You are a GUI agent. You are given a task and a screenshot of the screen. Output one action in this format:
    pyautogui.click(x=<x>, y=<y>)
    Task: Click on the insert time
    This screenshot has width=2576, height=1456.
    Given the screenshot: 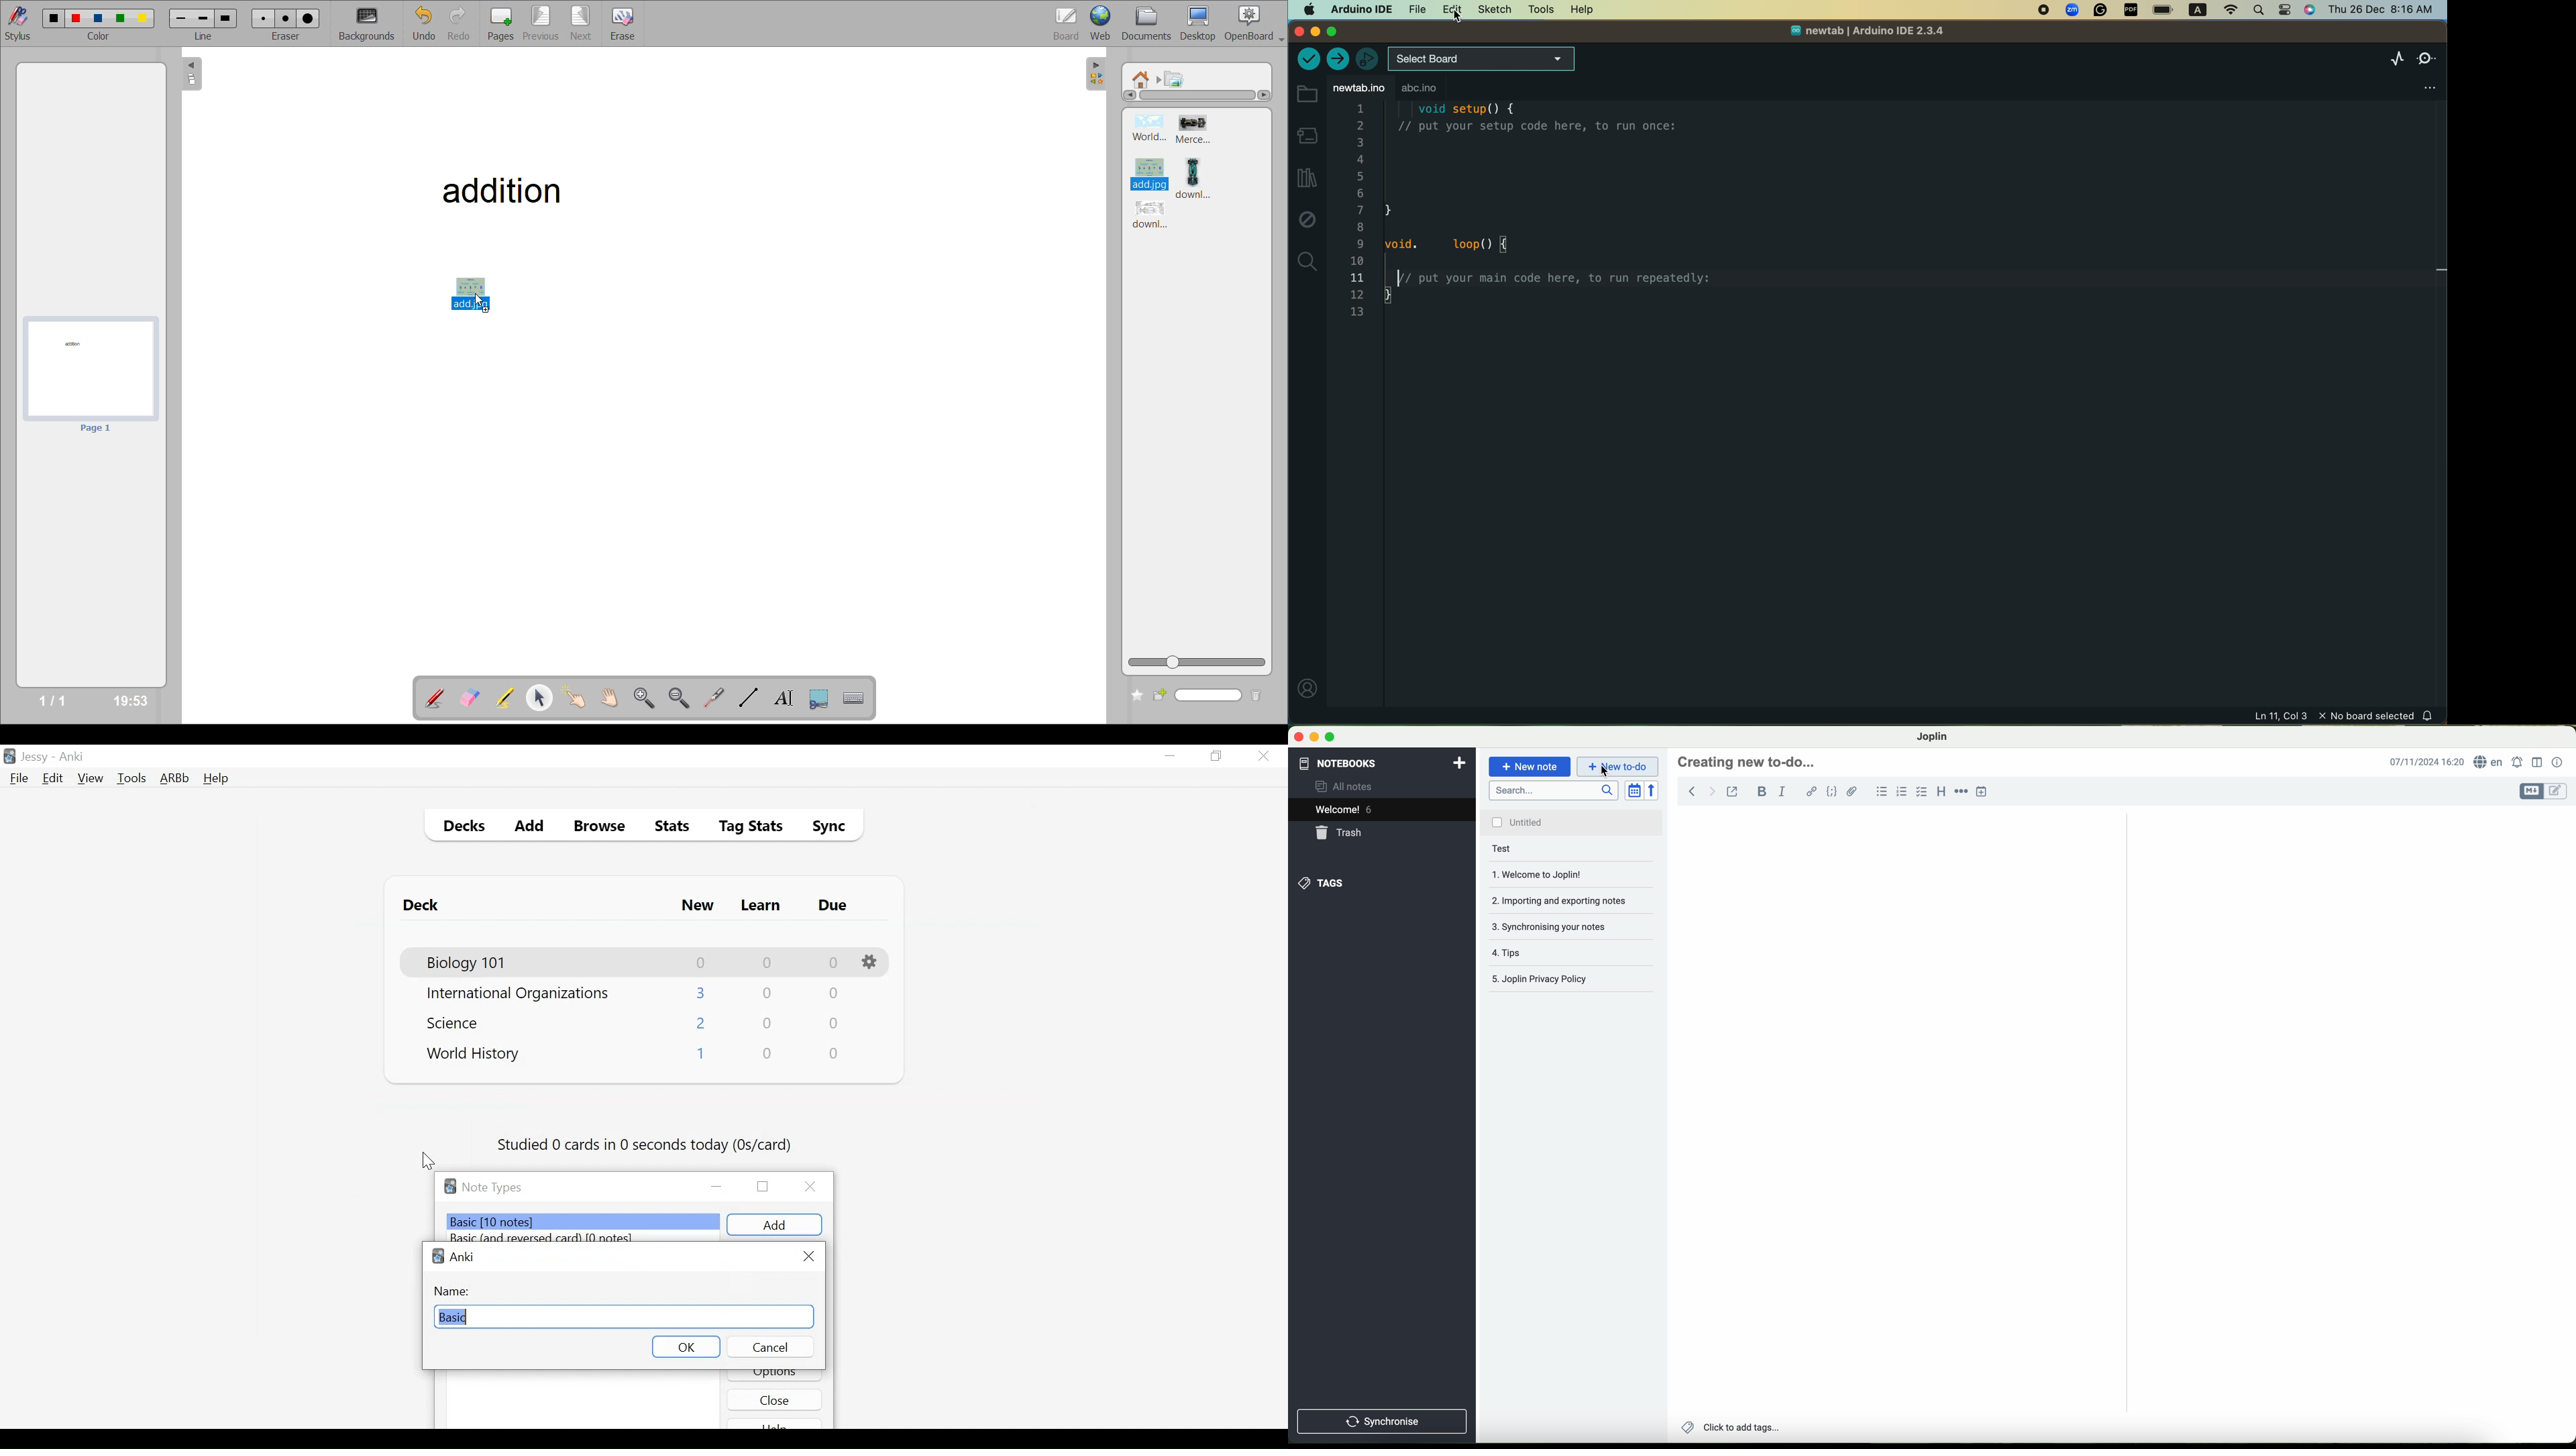 What is the action you would take?
    pyautogui.click(x=1980, y=792)
    